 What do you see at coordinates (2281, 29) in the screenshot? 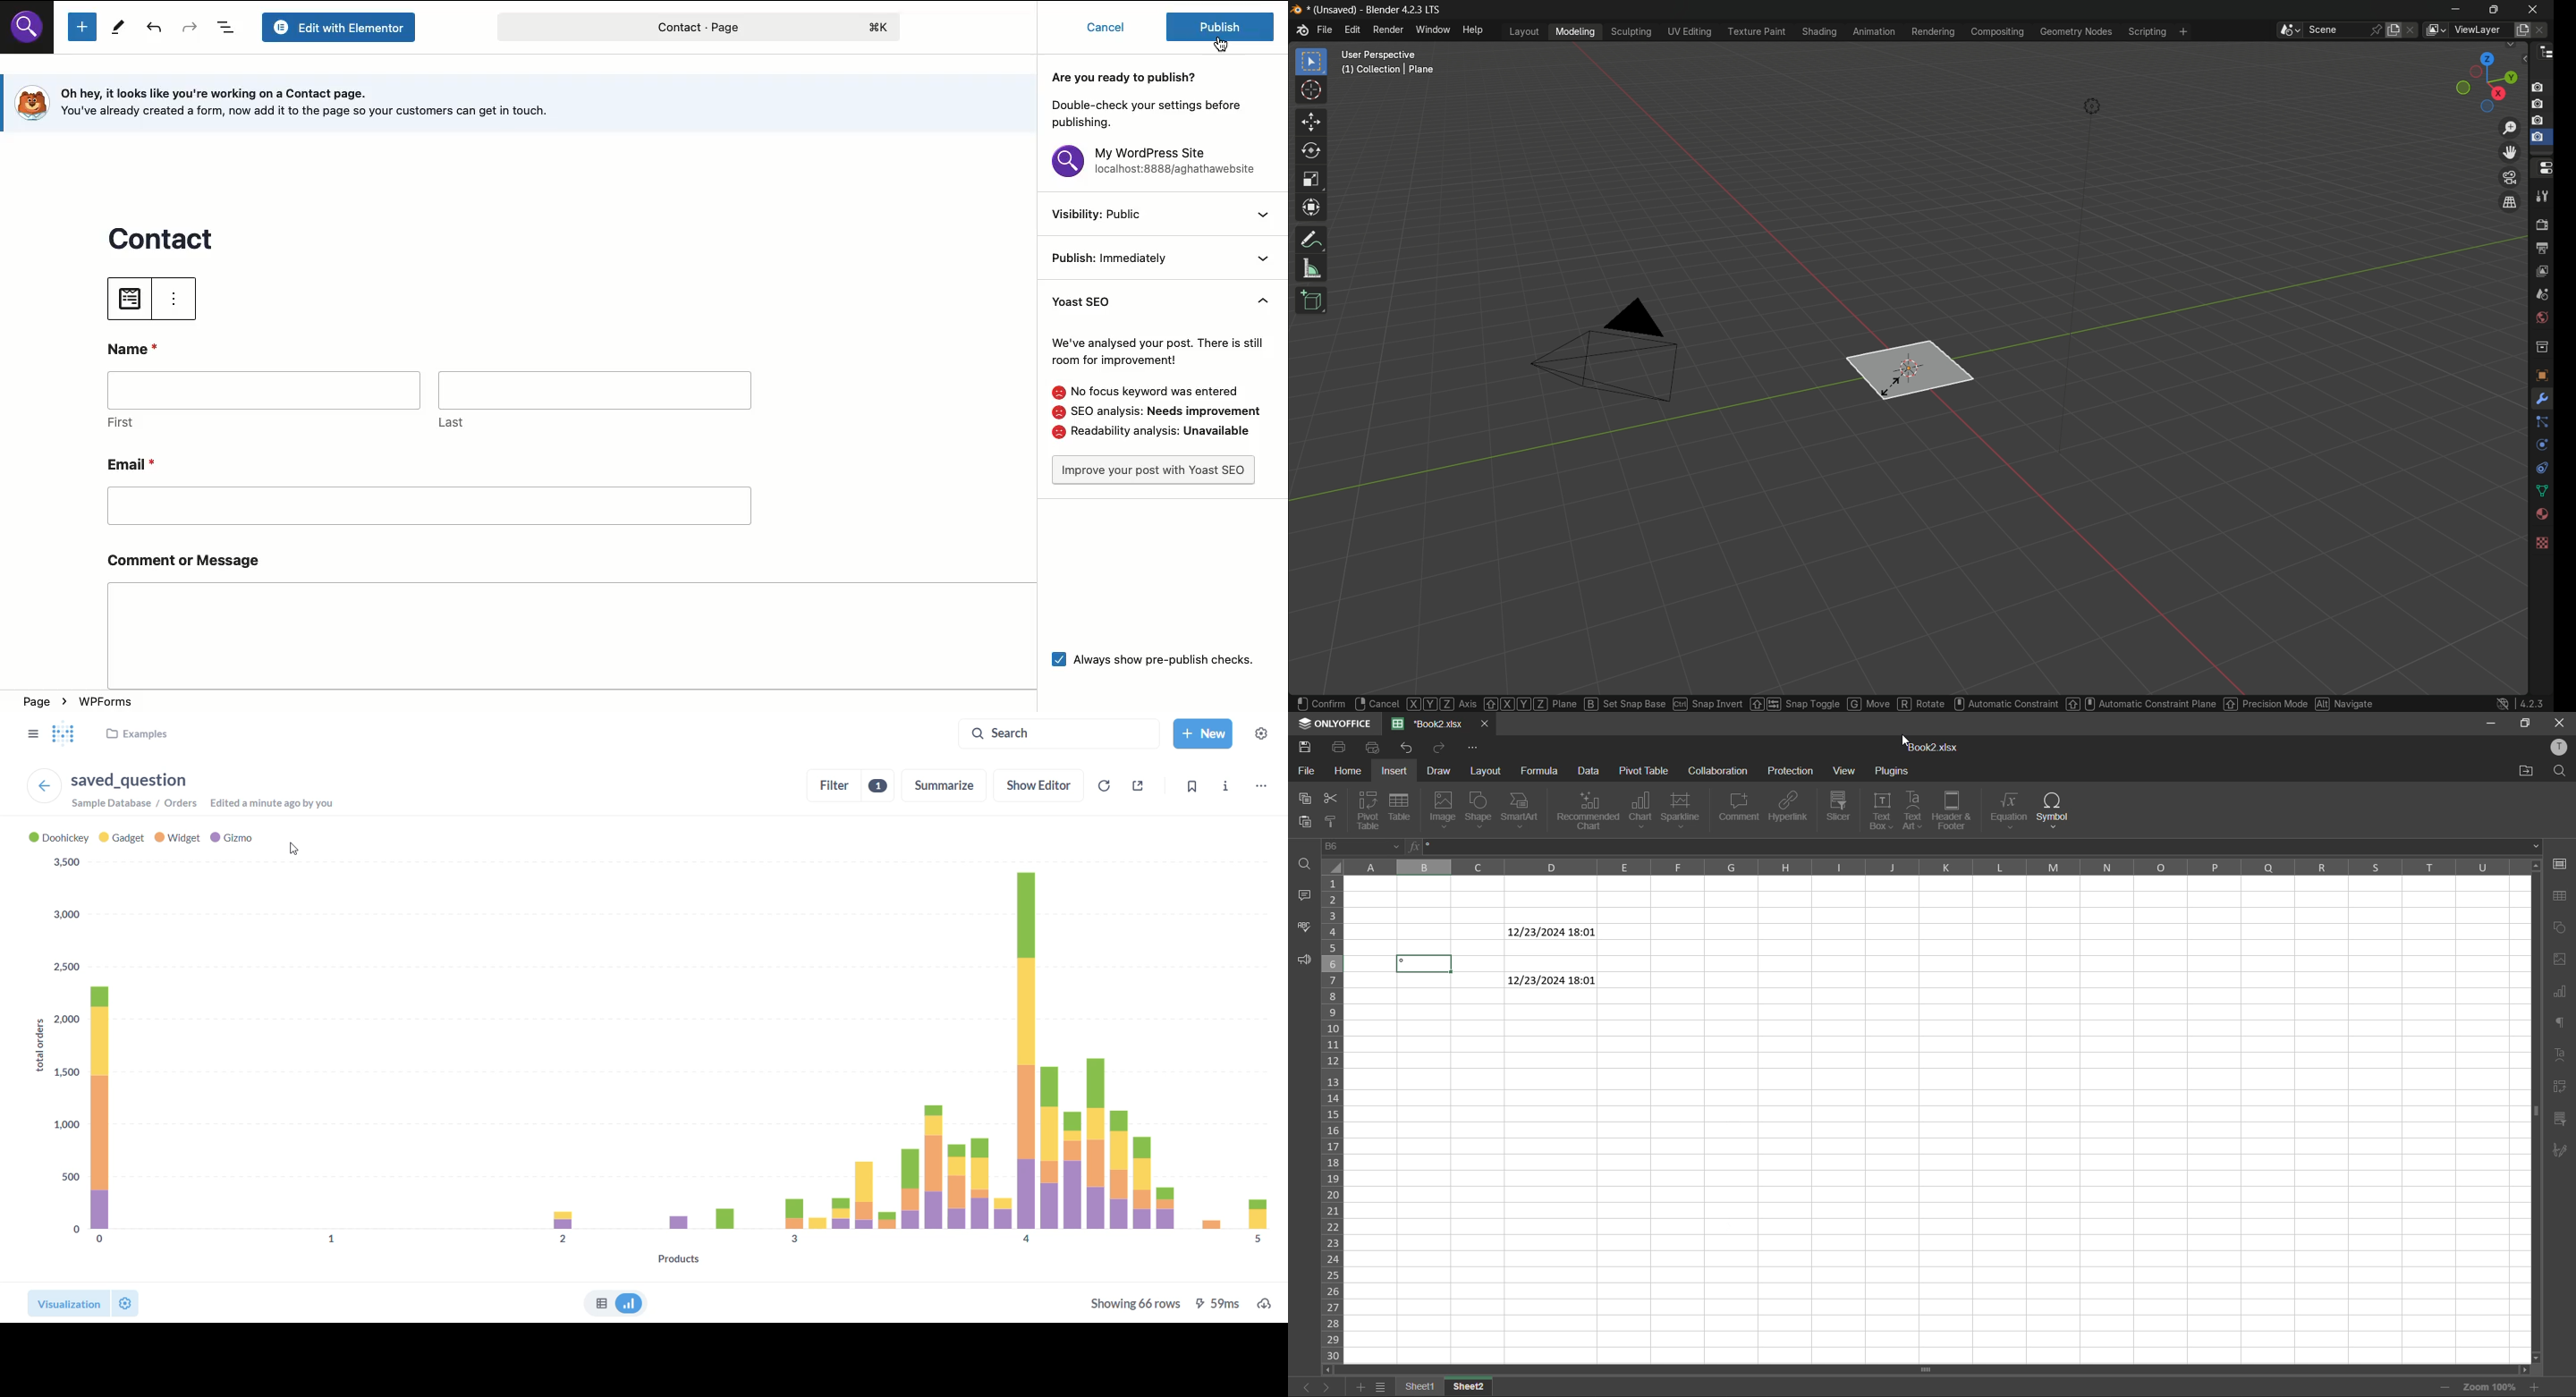
I see `browse scenes` at bounding box center [2281, 29].